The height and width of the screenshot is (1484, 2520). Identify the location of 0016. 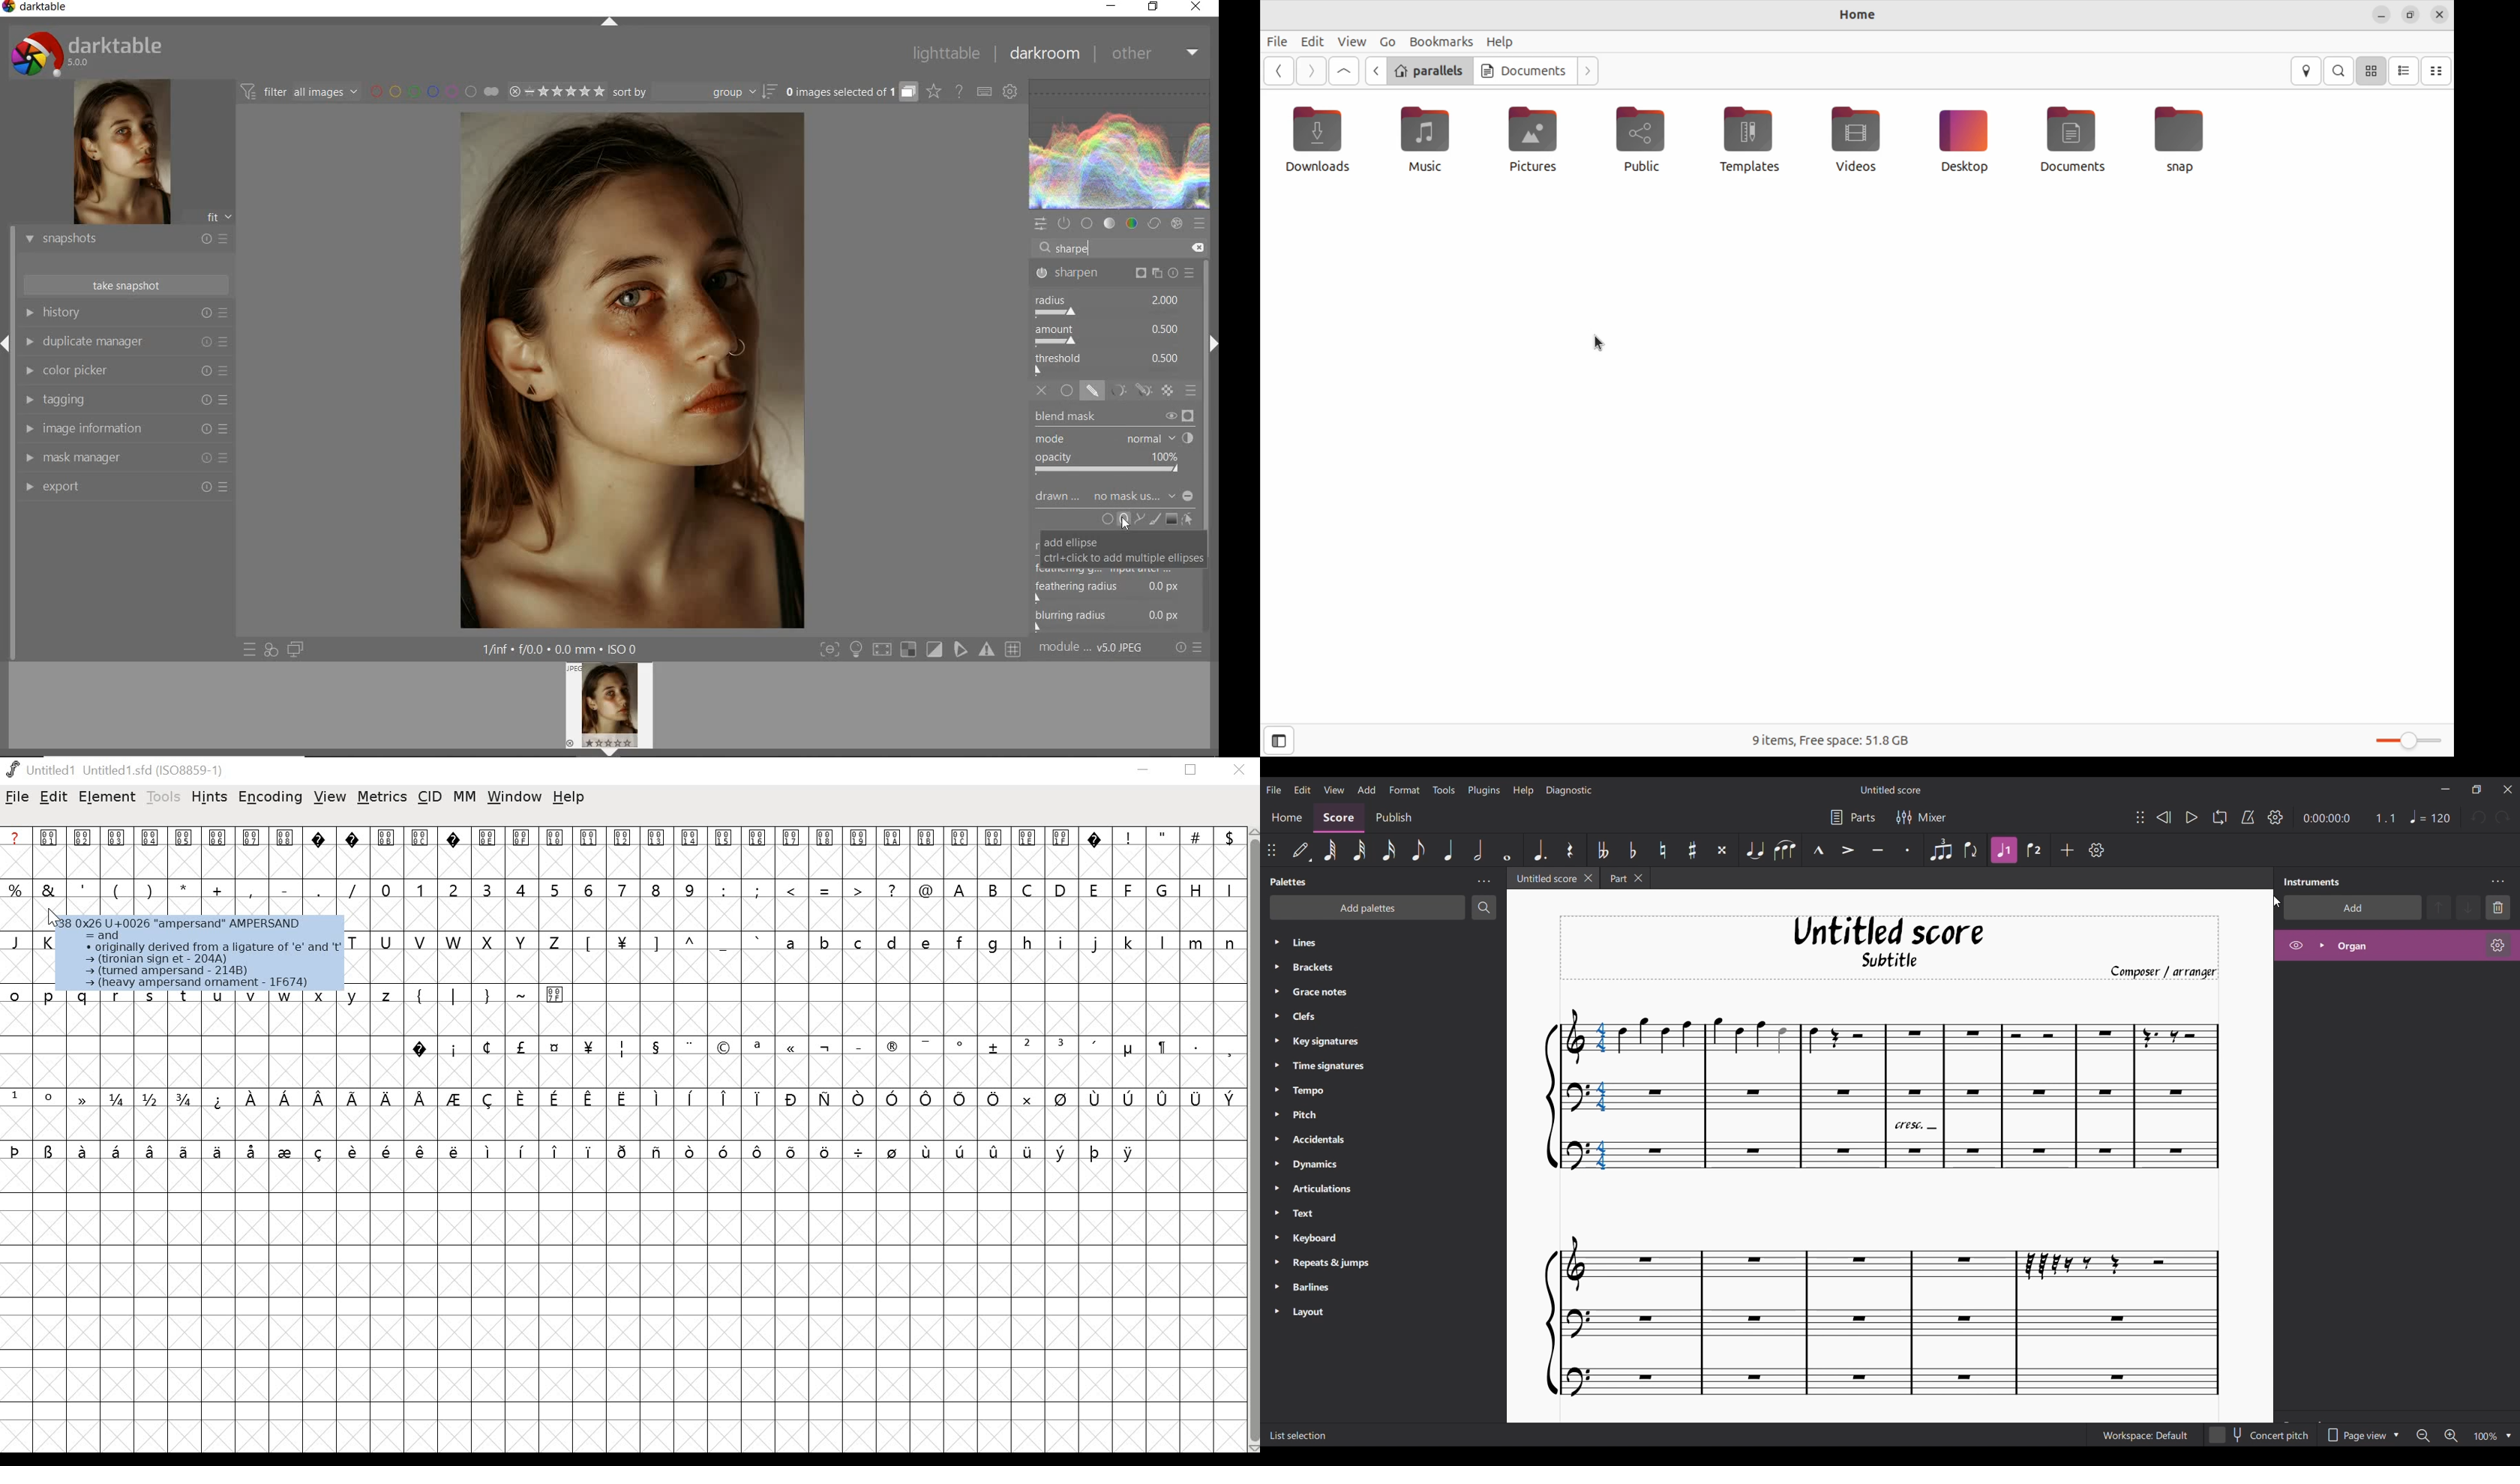
(758, 852).